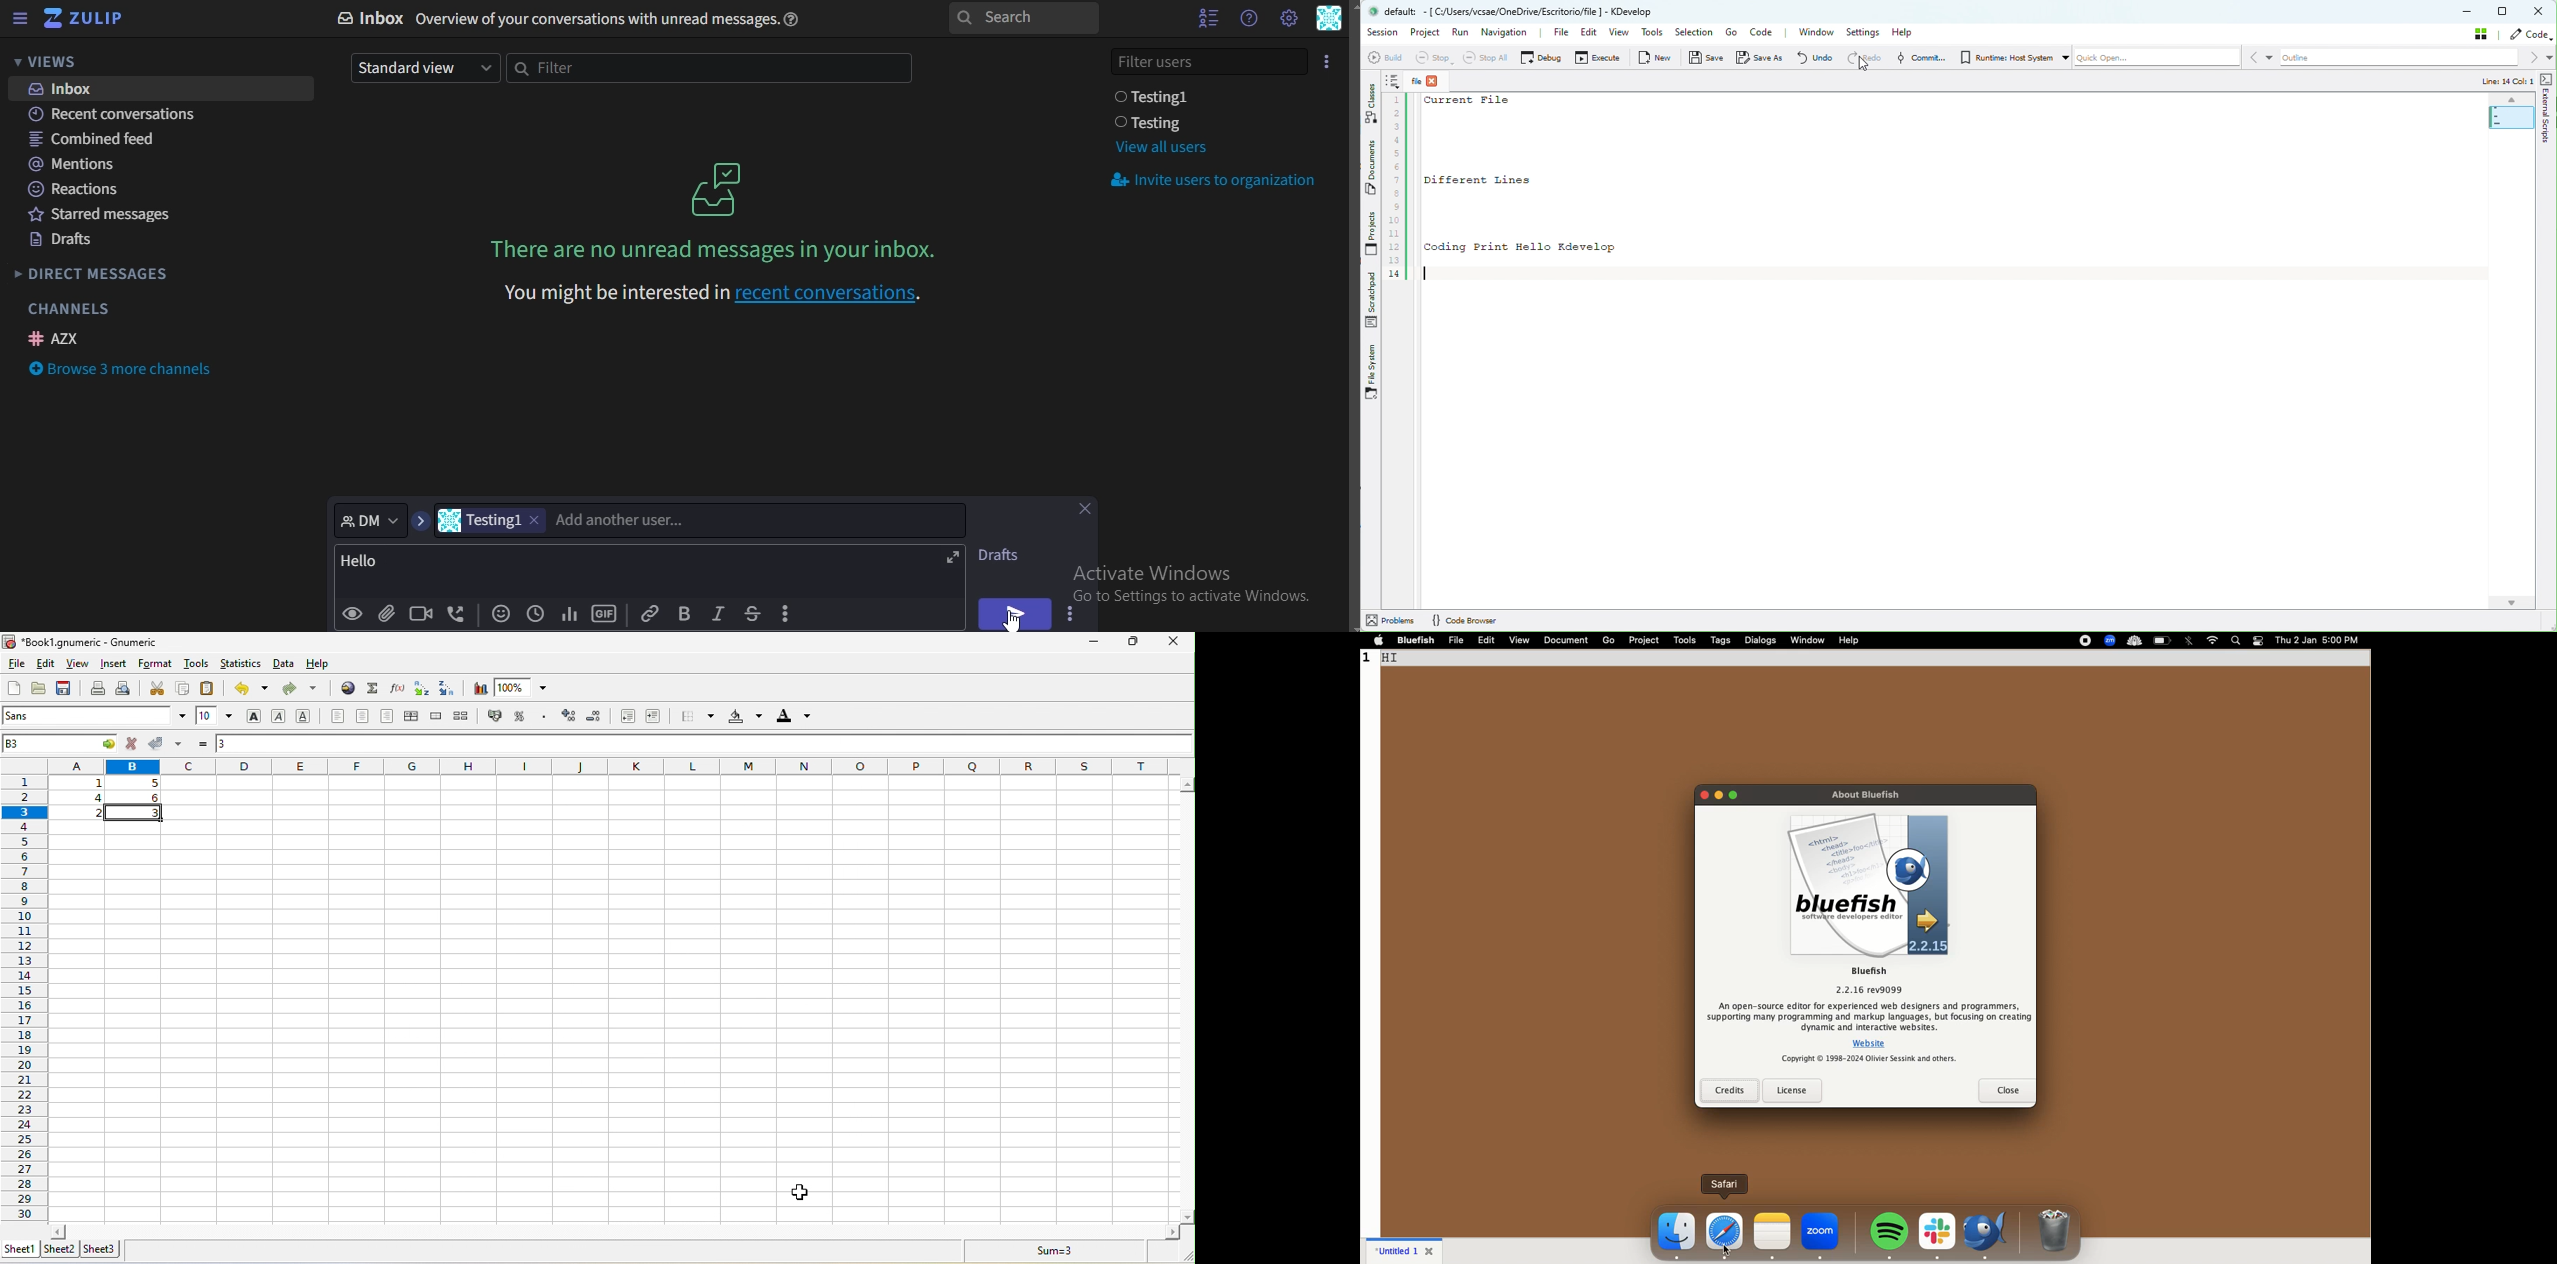 This screenshot has width=2576, height=1288. I want to click on notification, so click(2258, 640).